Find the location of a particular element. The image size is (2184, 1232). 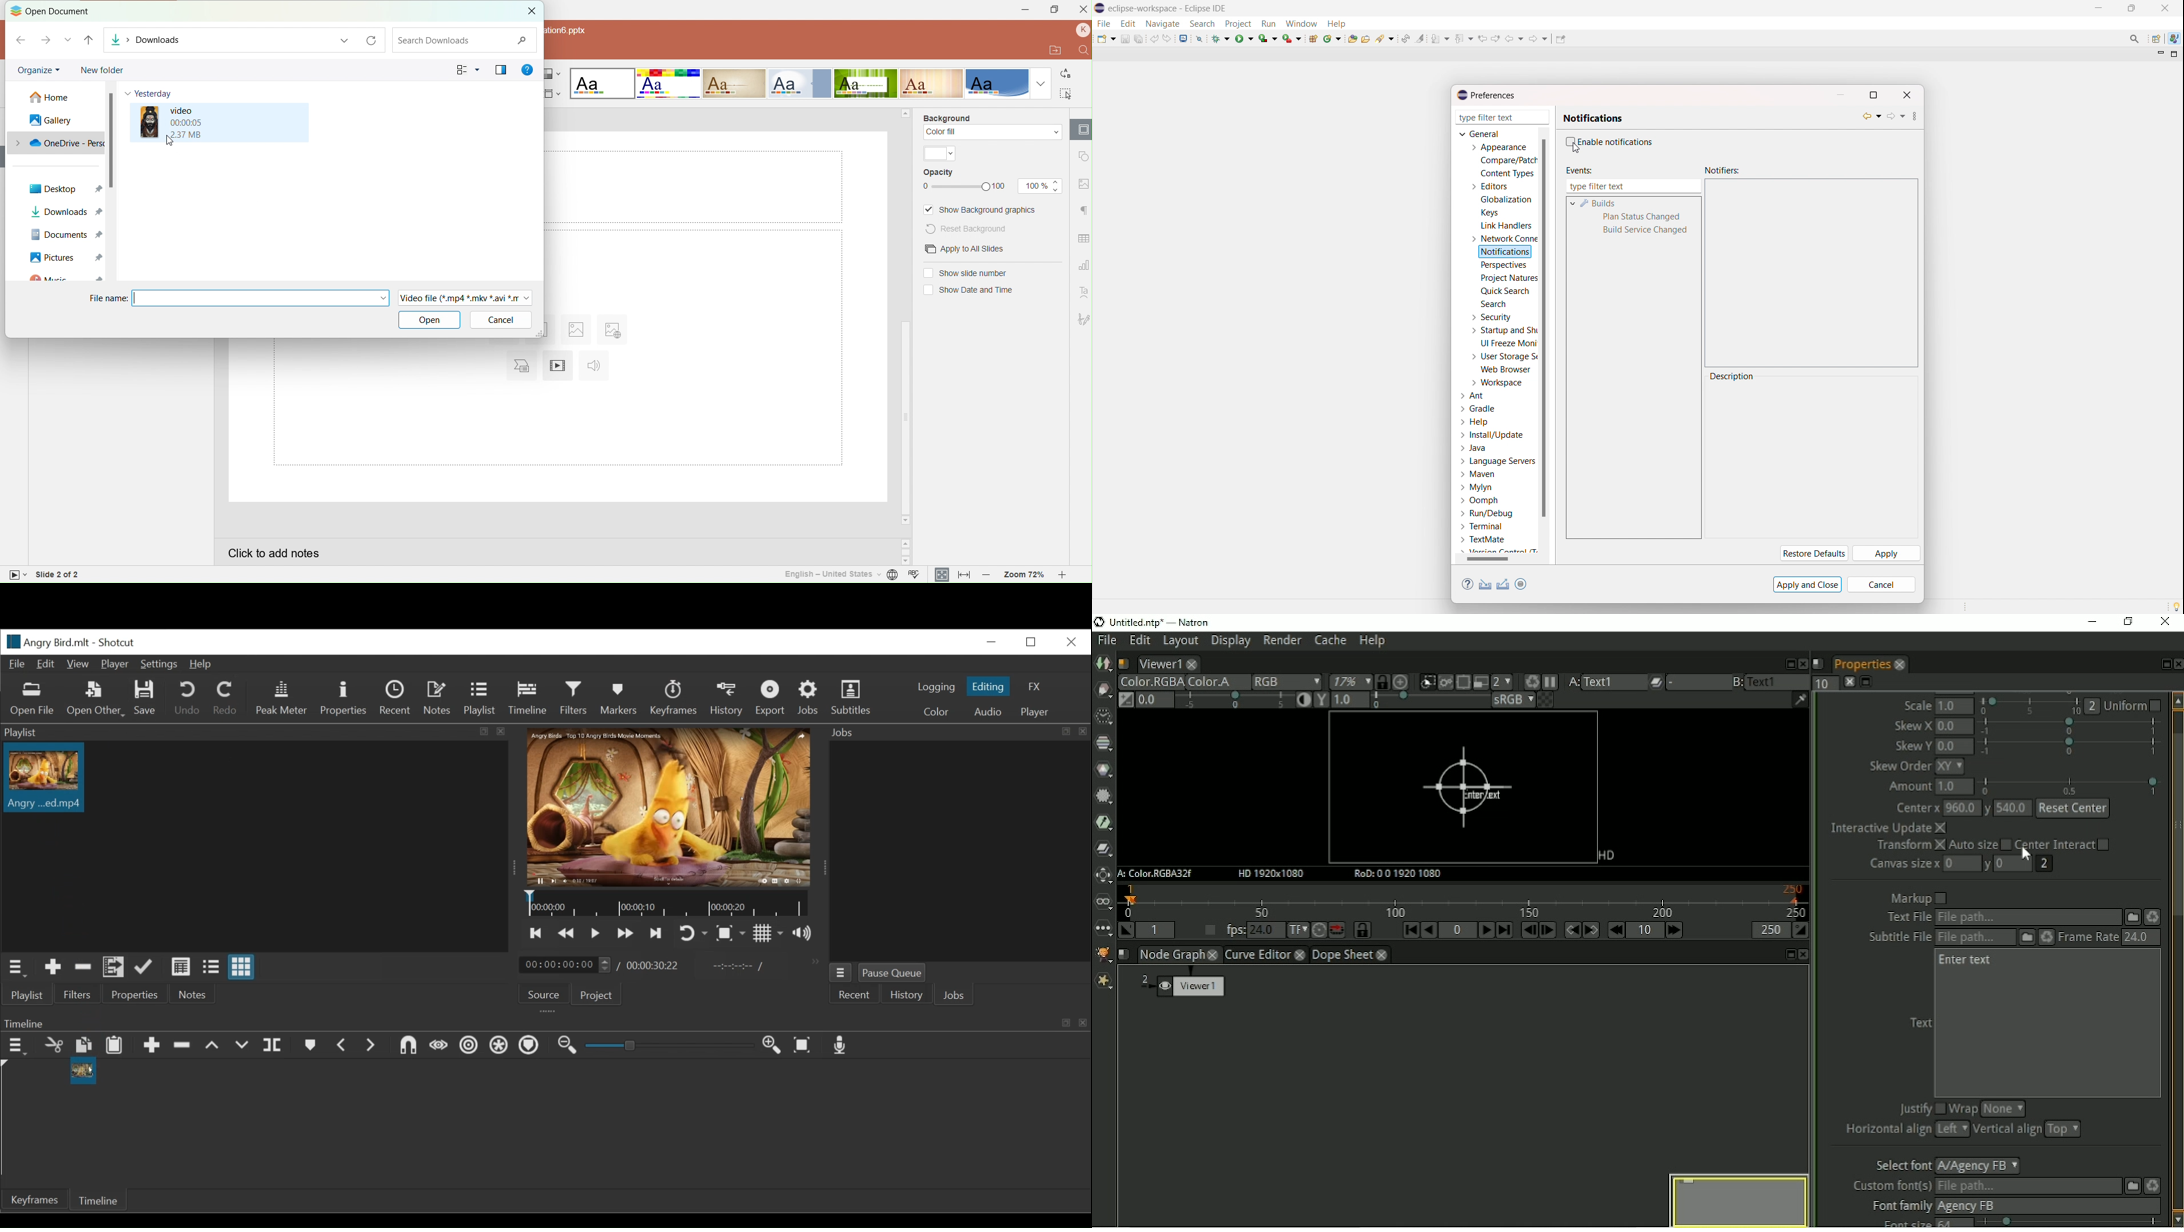

Play quickly forward is located at coordinates (567, 932).